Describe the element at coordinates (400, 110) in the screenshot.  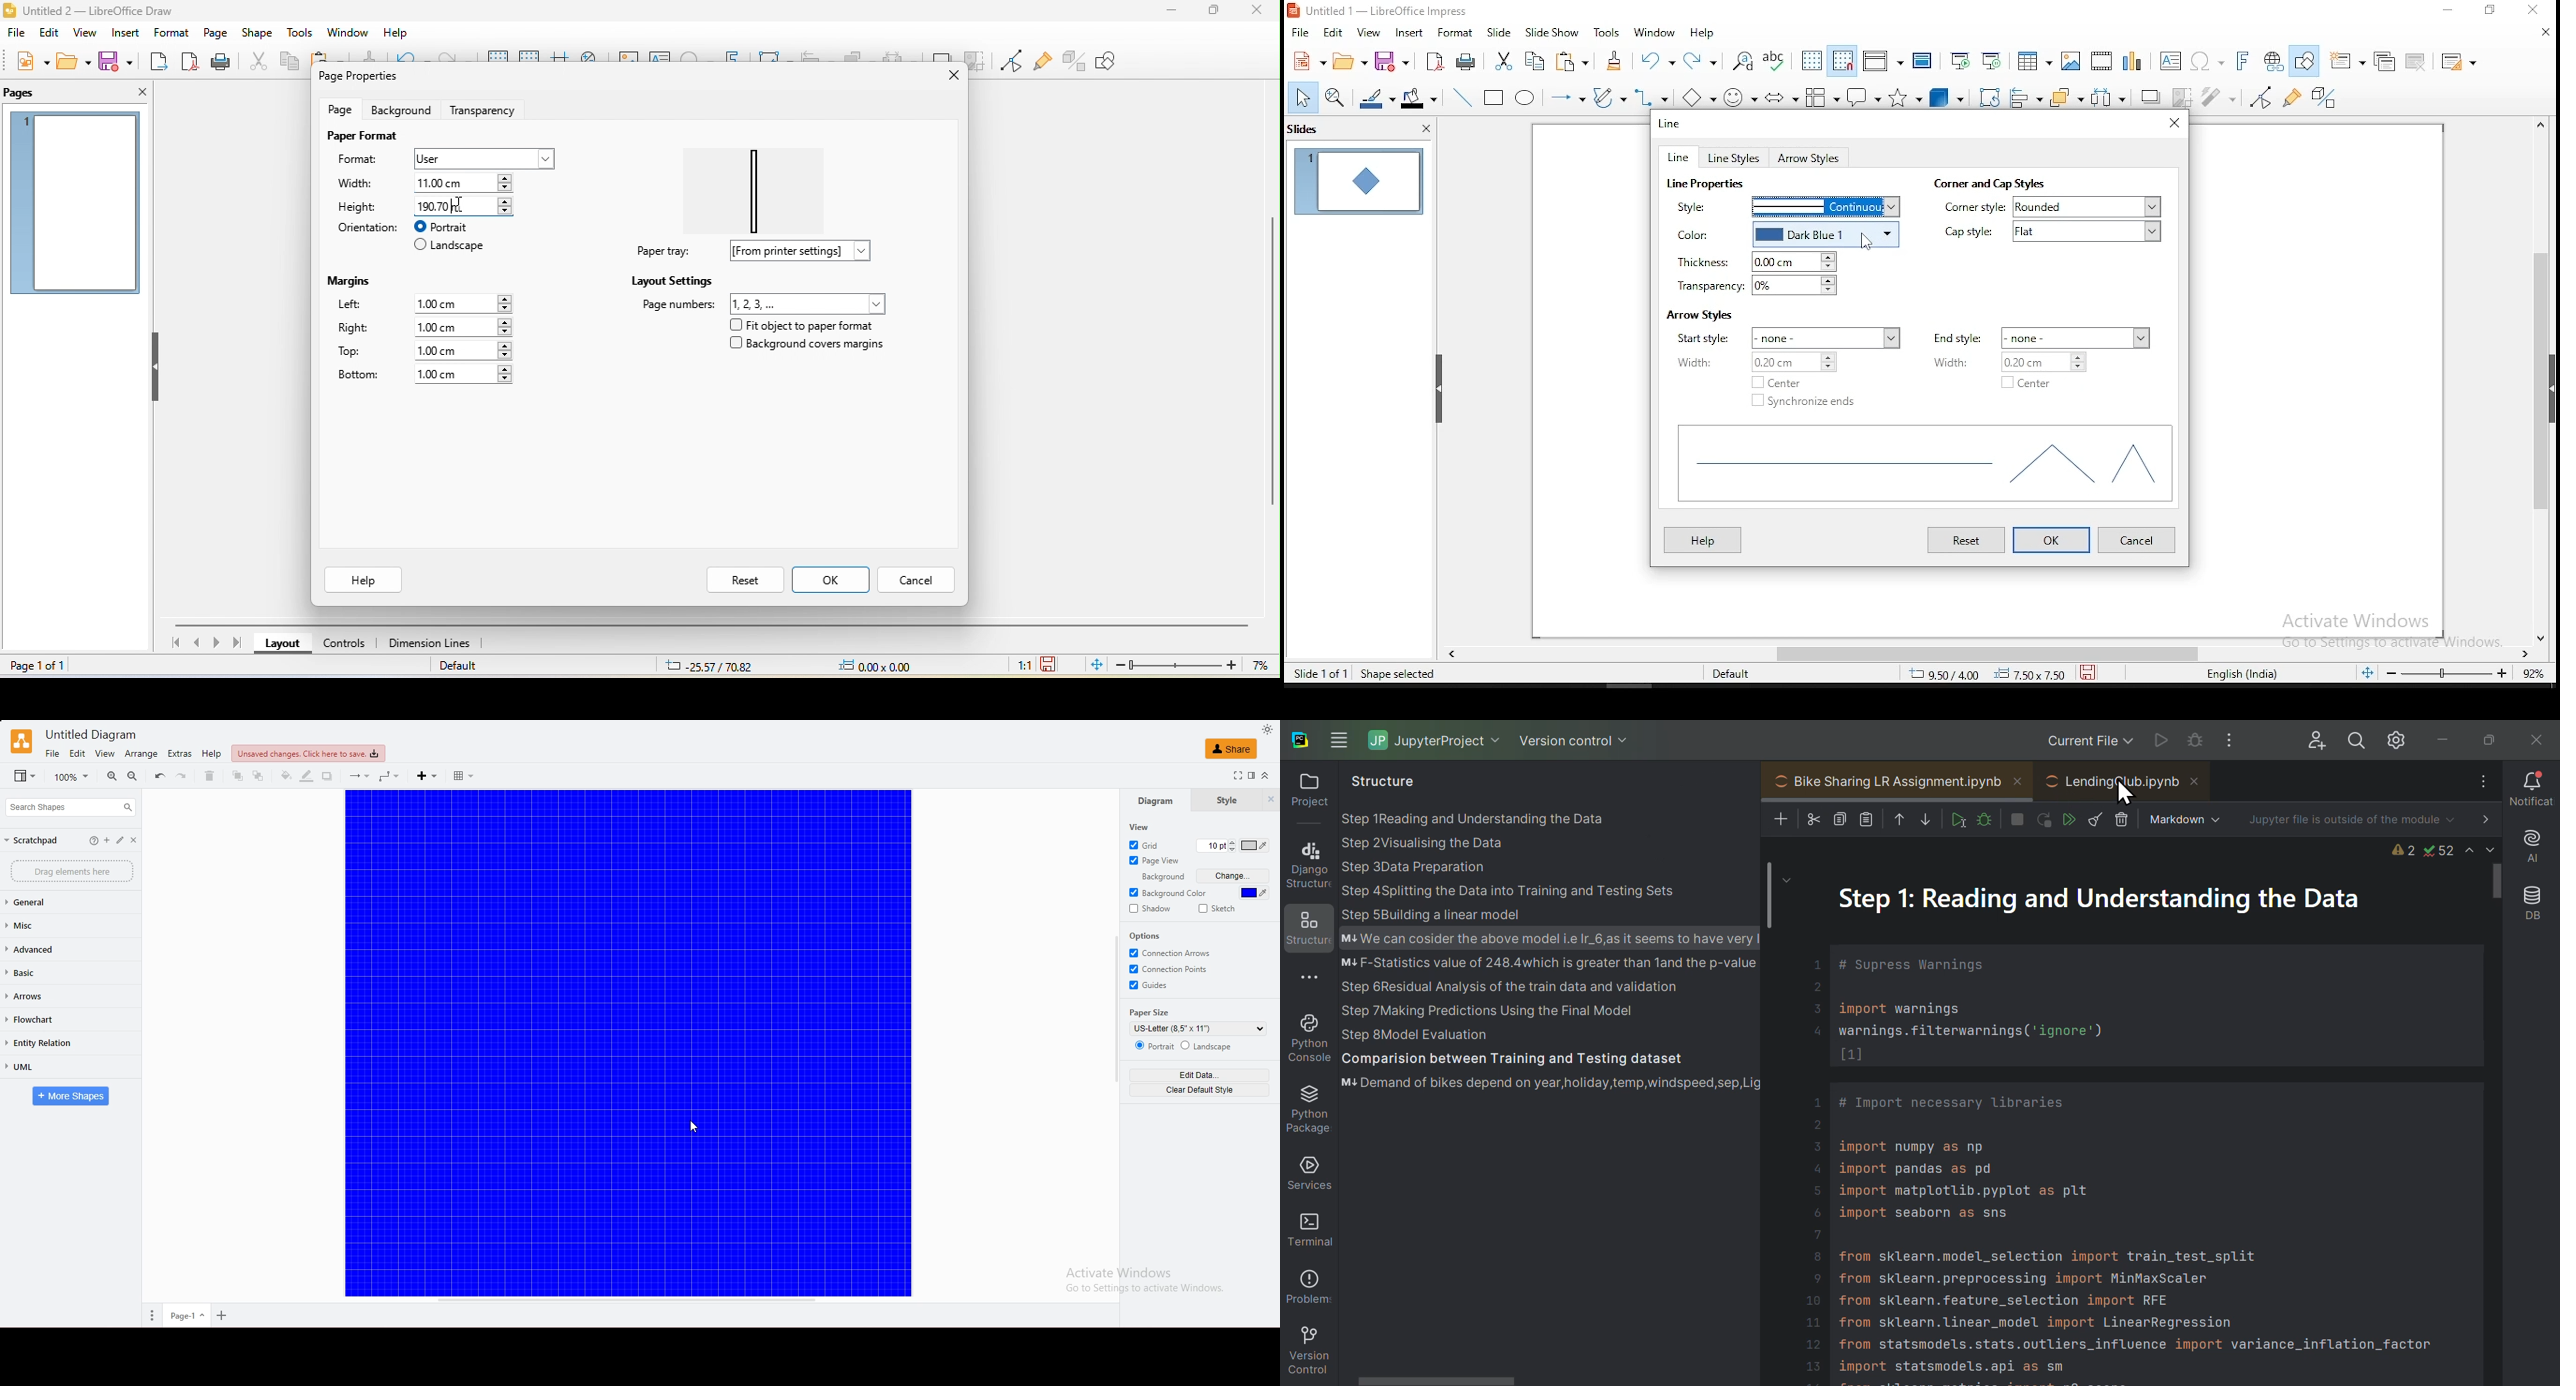
I see `background` at that location.